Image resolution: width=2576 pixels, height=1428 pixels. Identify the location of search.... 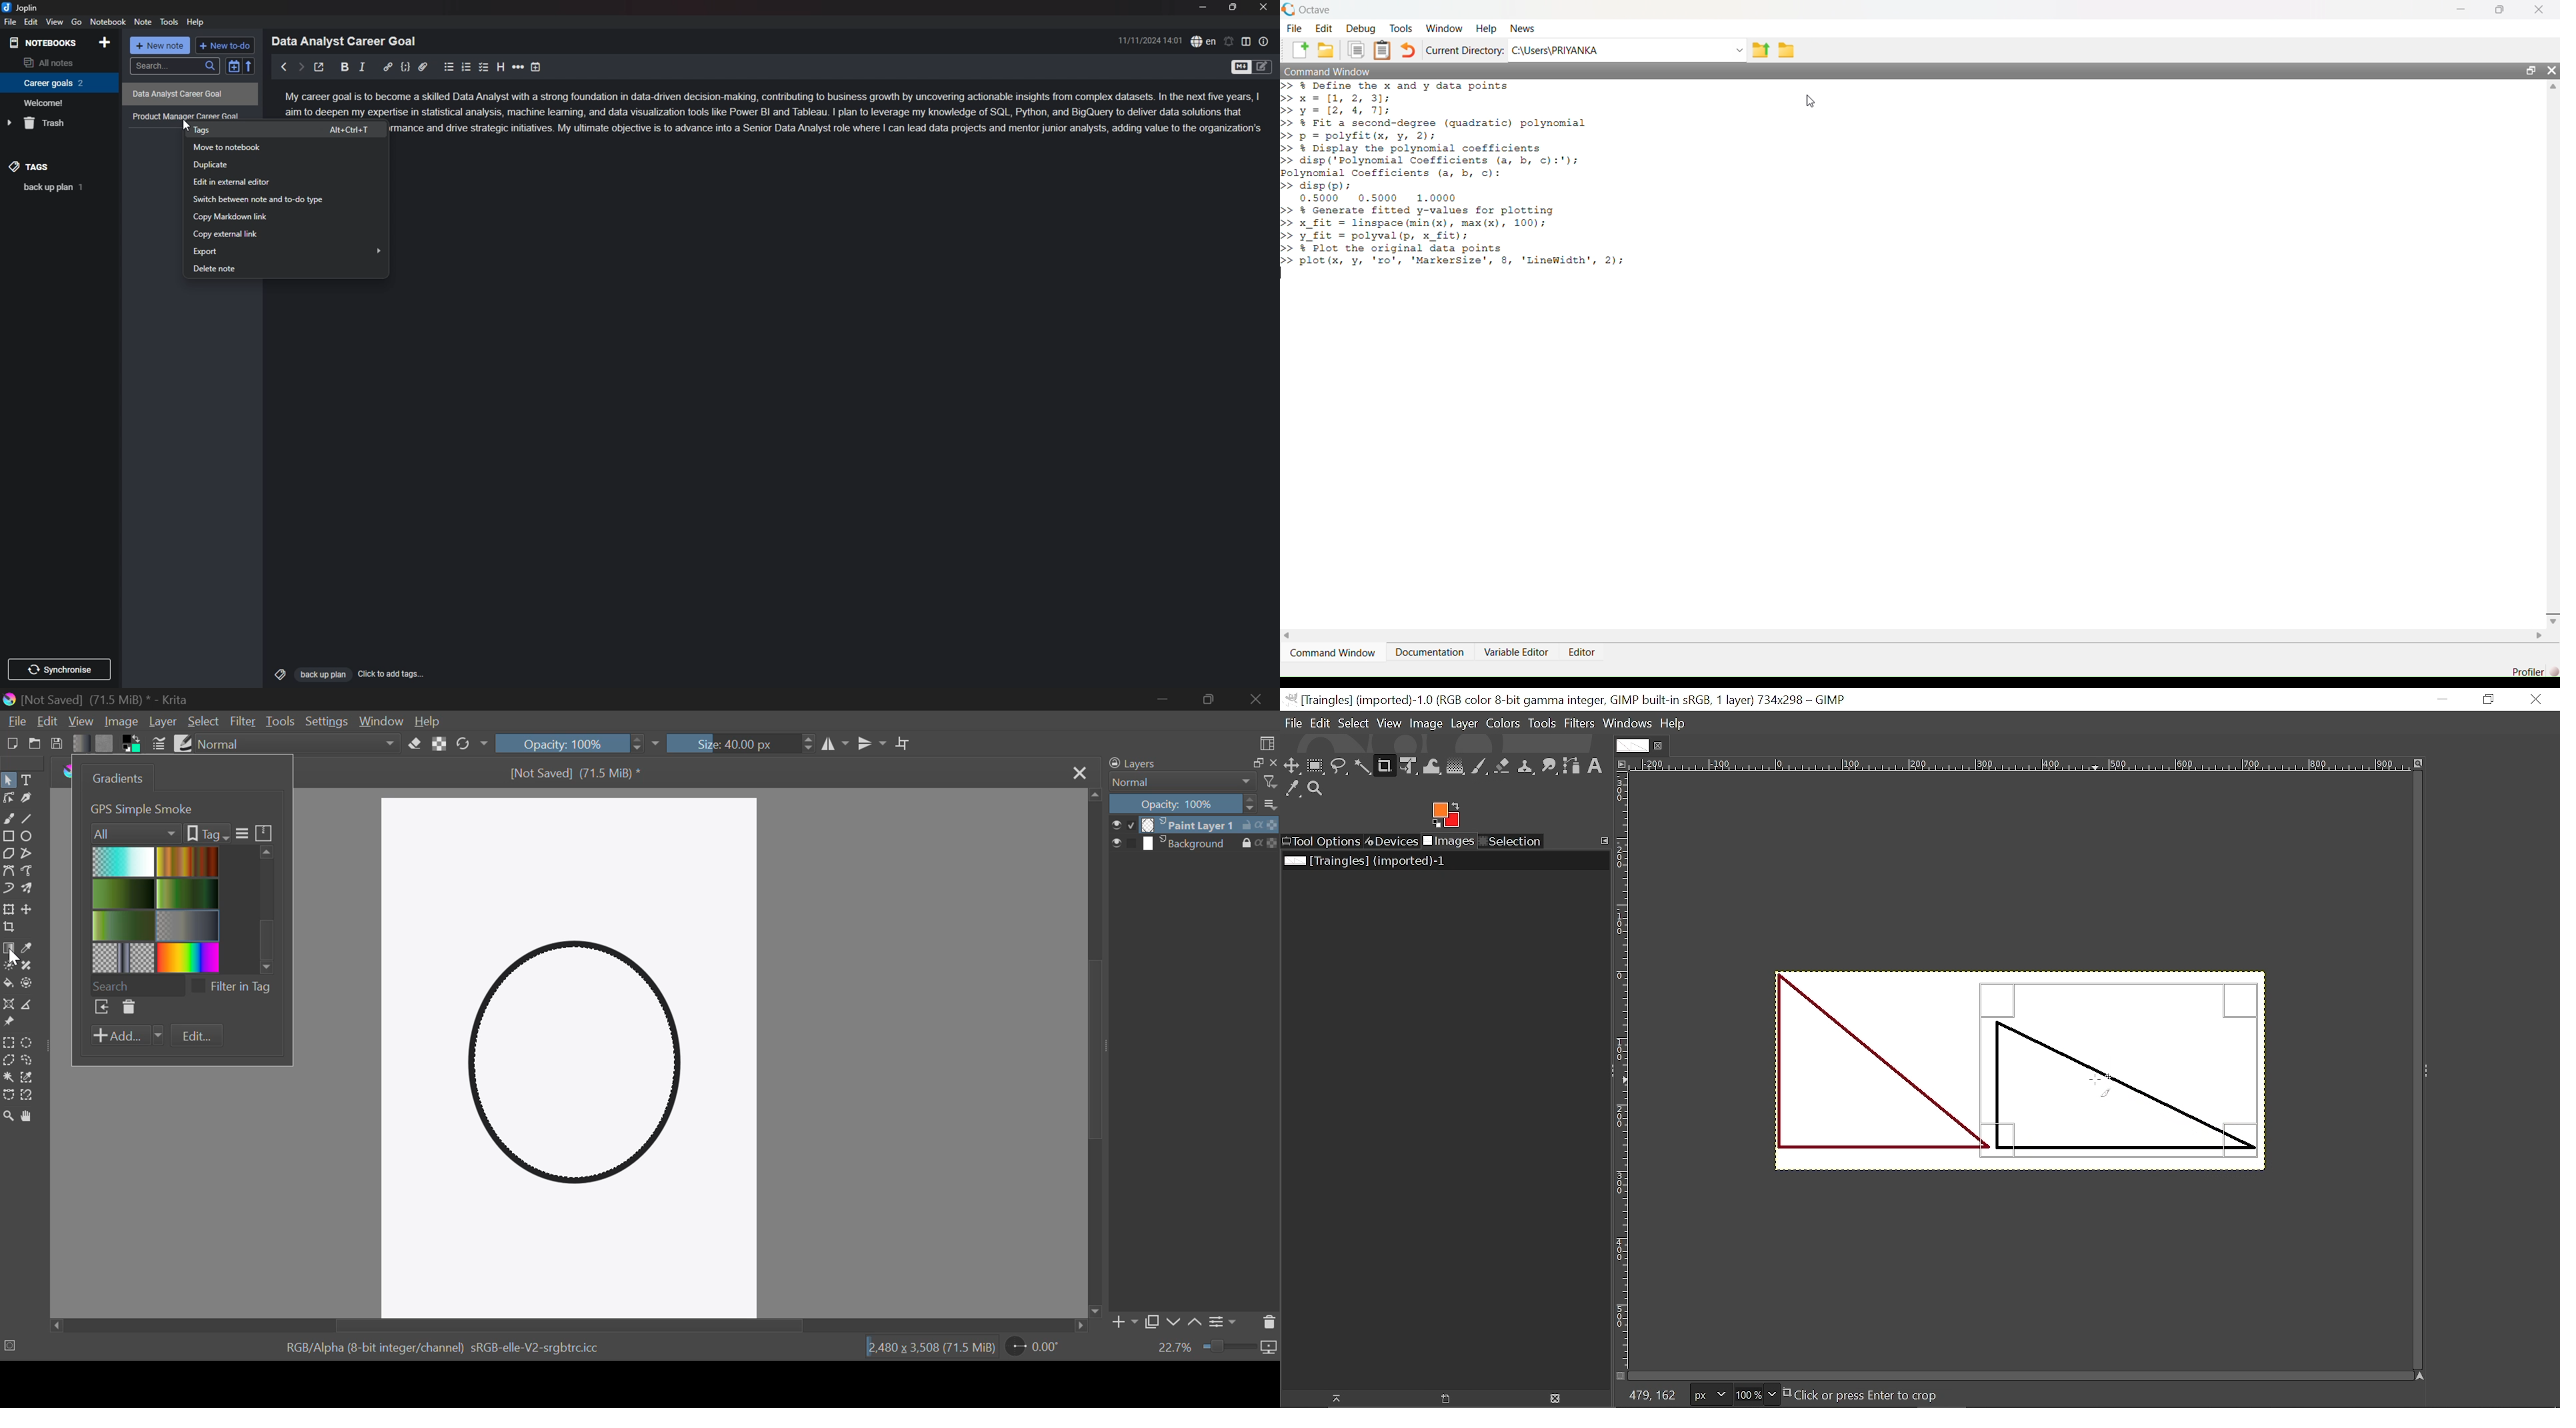
(174, 66).